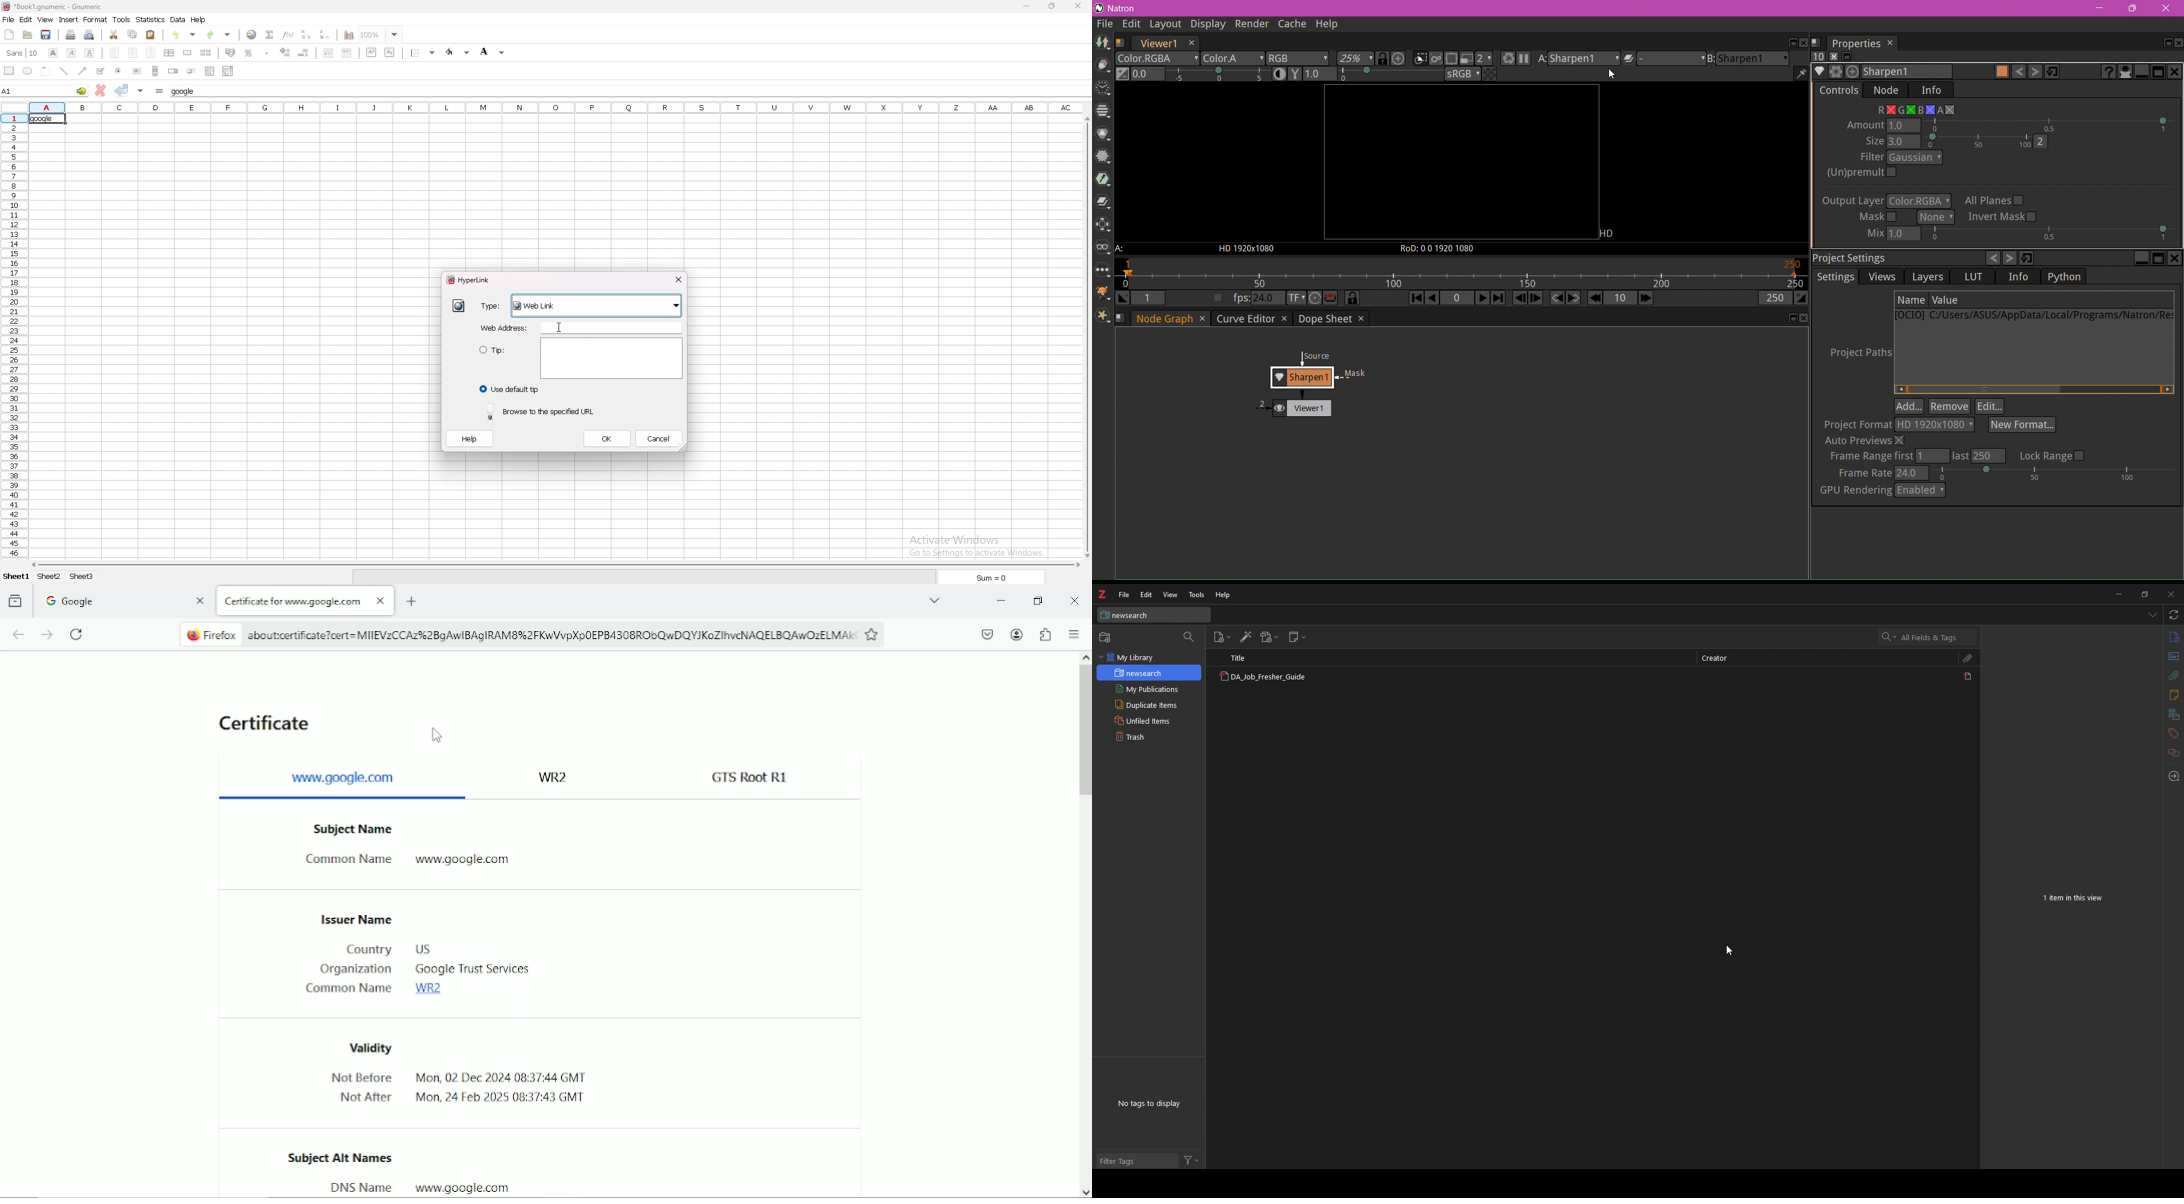 The height and width of the screenshot is (1204, 2184). Describe the element at coordinates (935, 596) in the screenshot. I see `List all tabs` at that location.